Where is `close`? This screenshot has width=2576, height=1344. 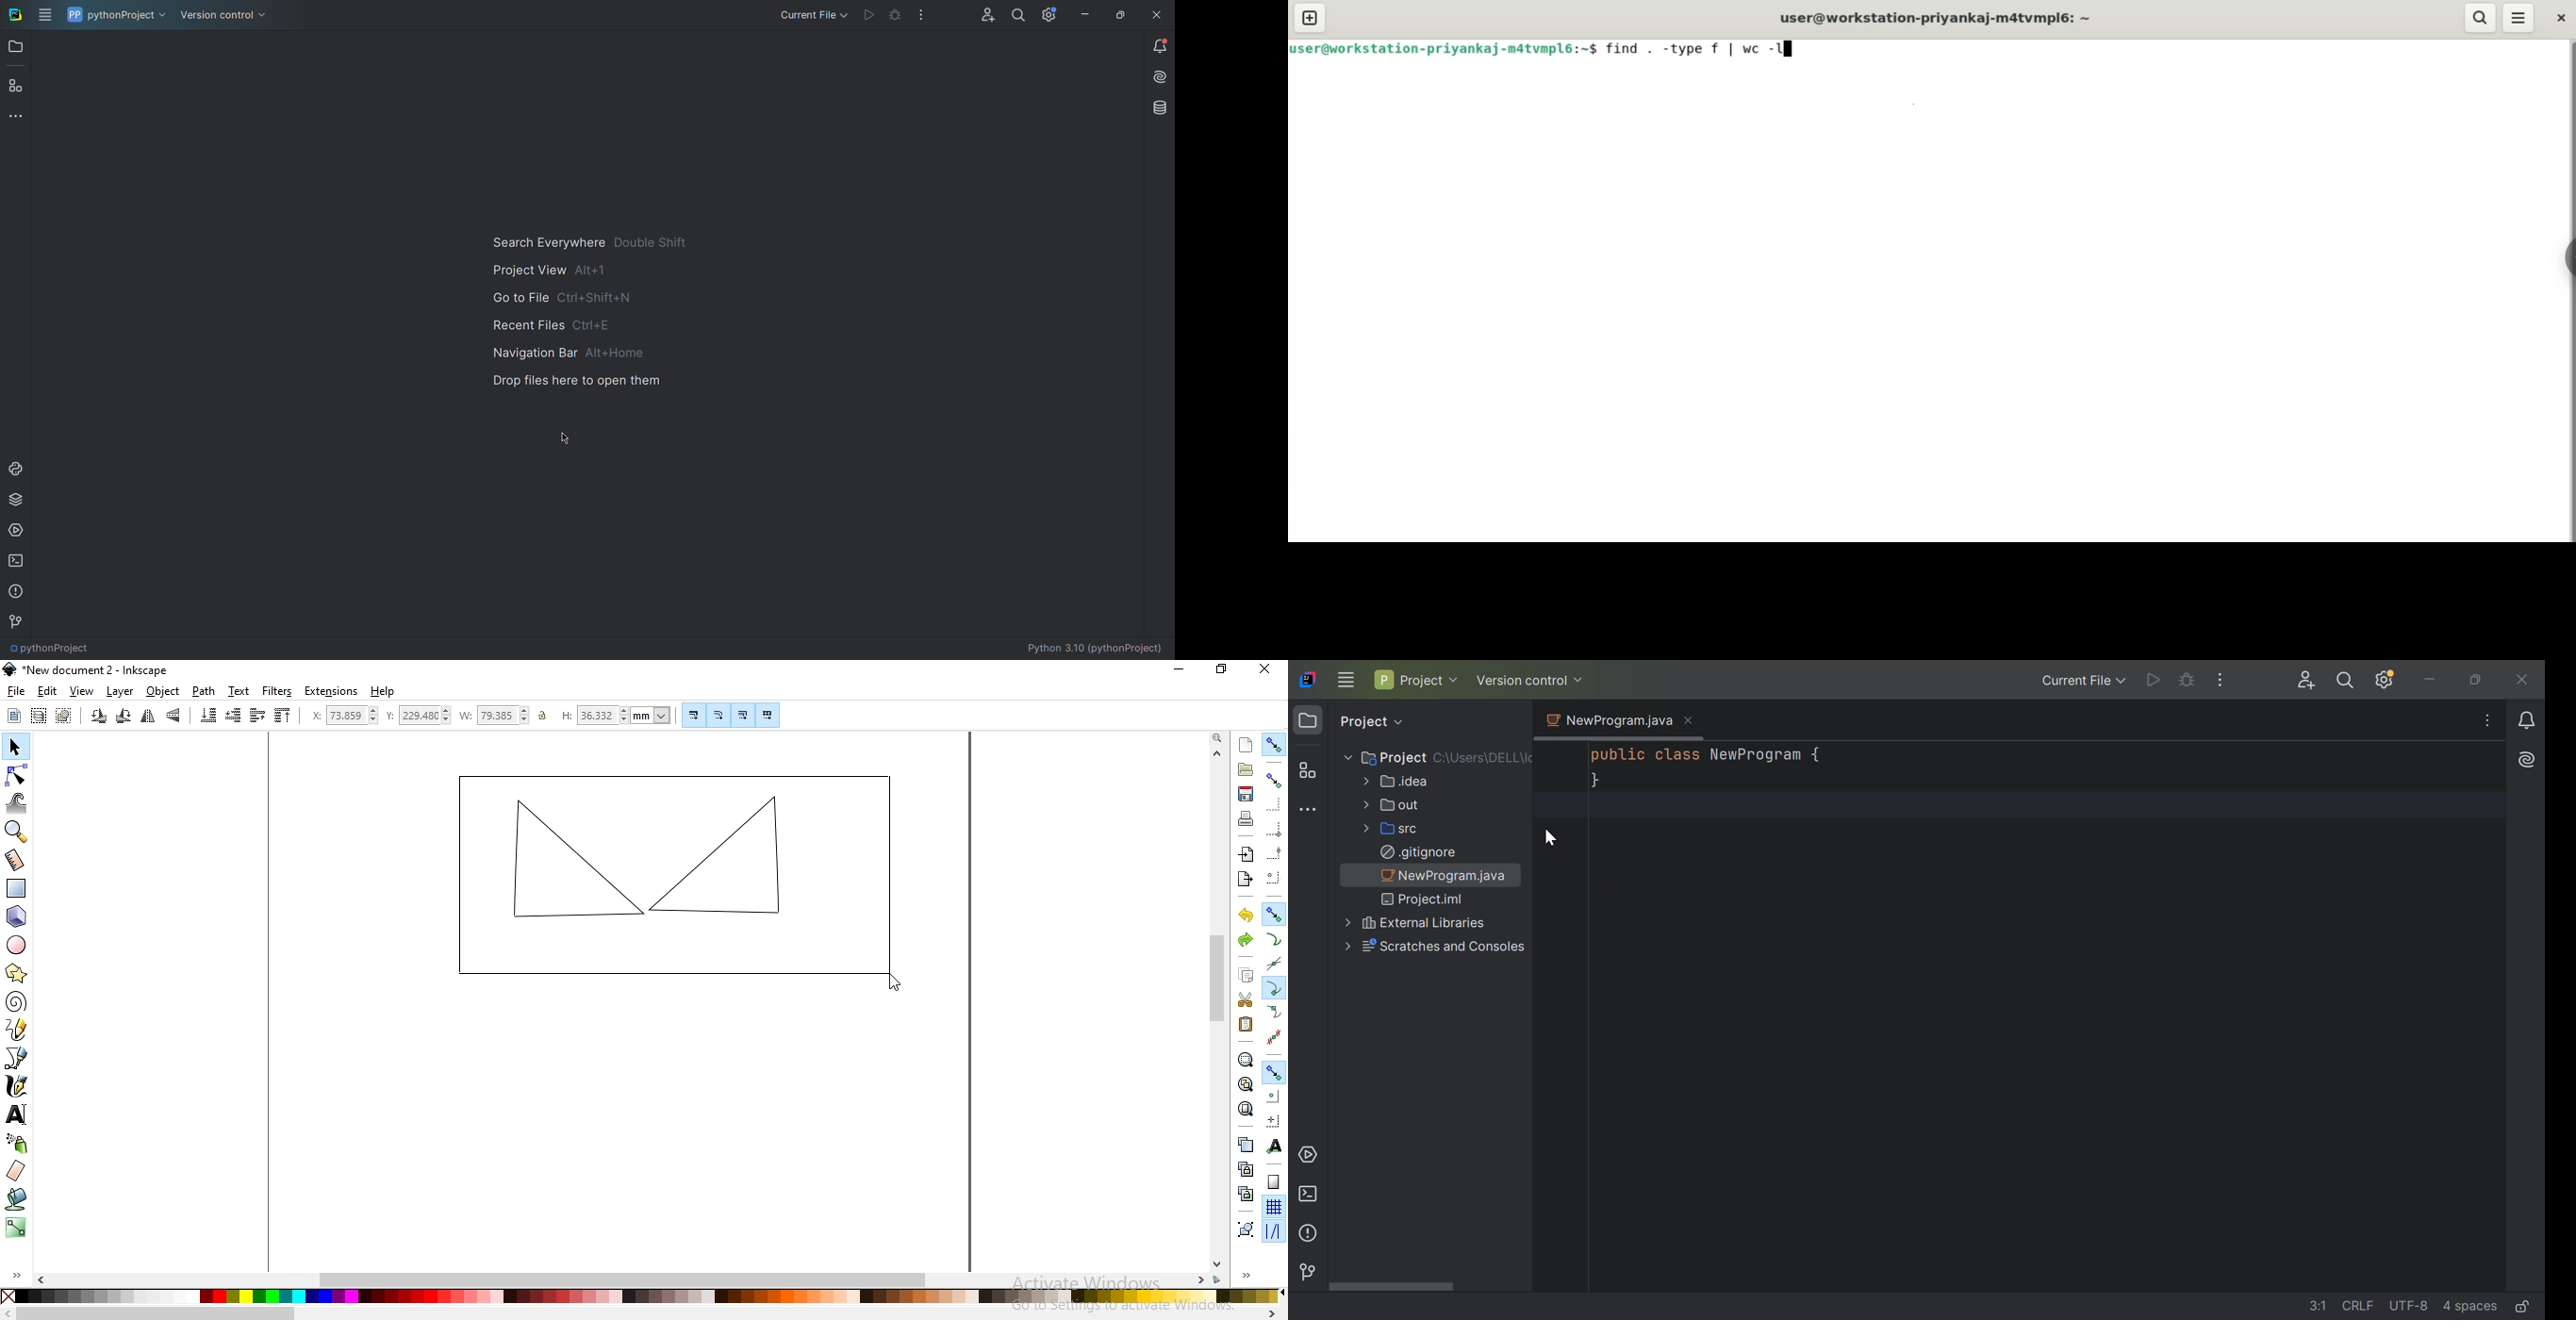
close is located at coordinates (1155, 15).